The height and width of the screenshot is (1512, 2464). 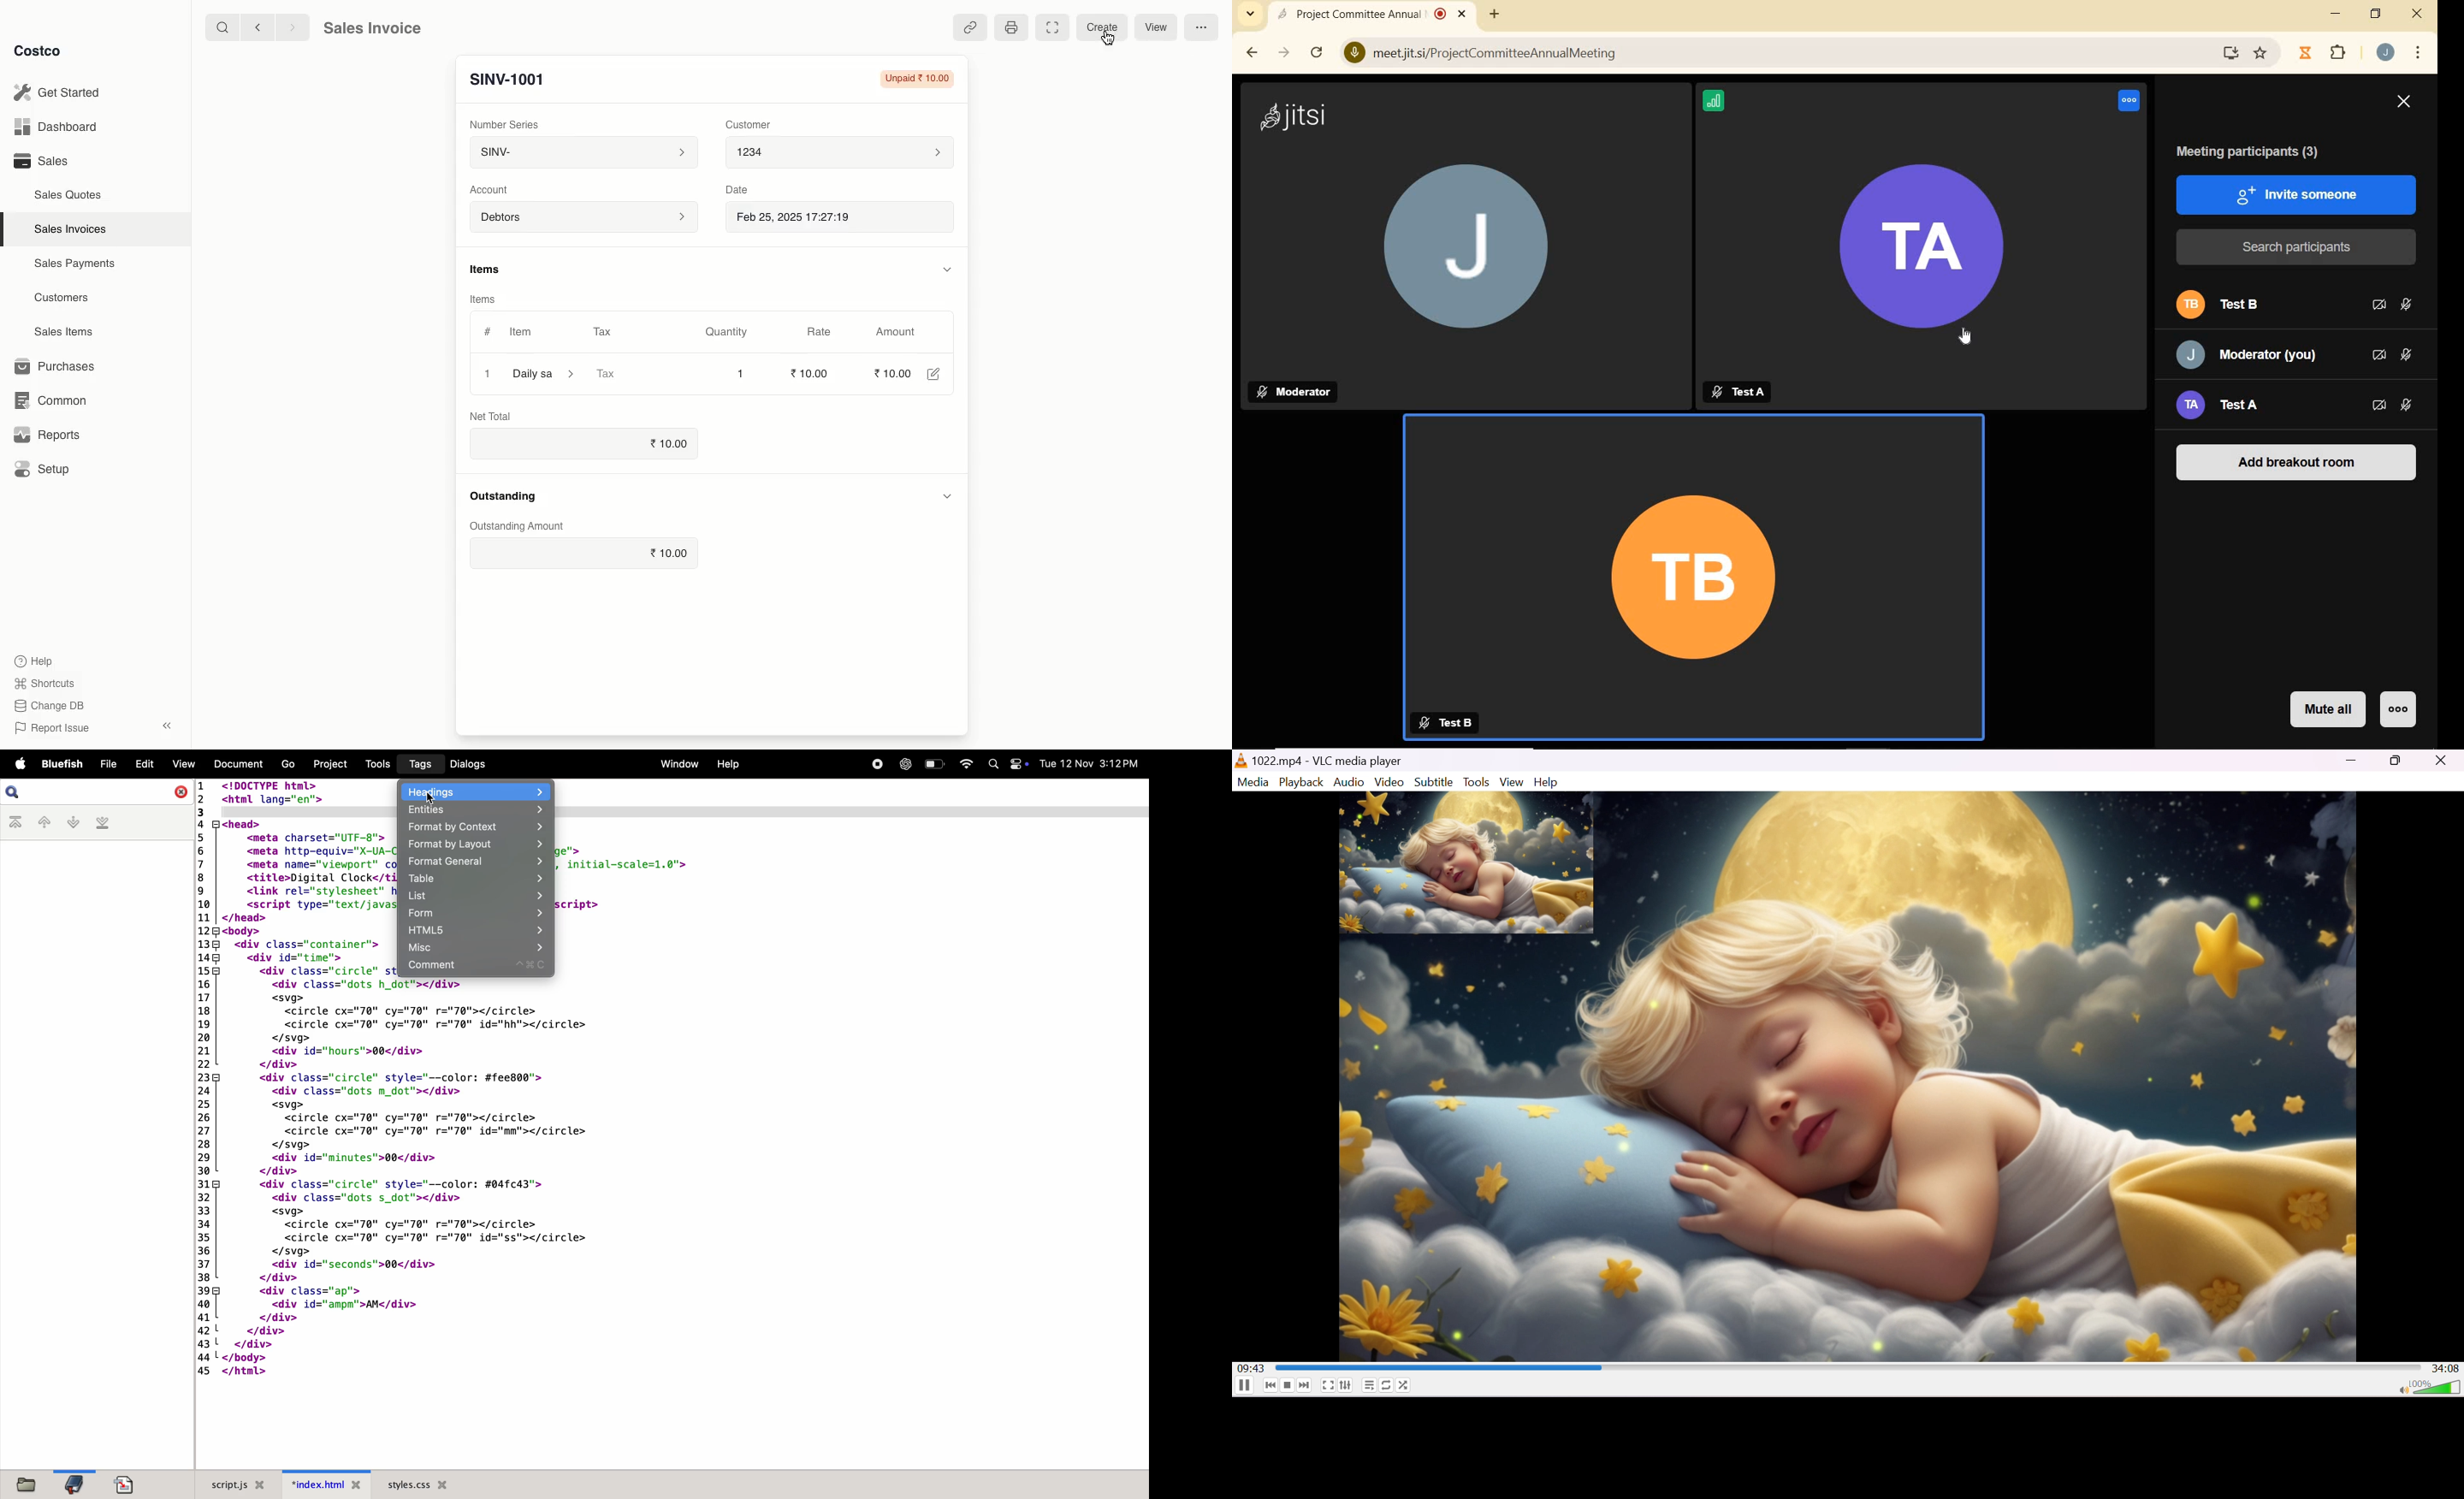 What do you see at coordinates (37, 661) in the screenshot?
I see `Help` at bounding box center [37, 661].